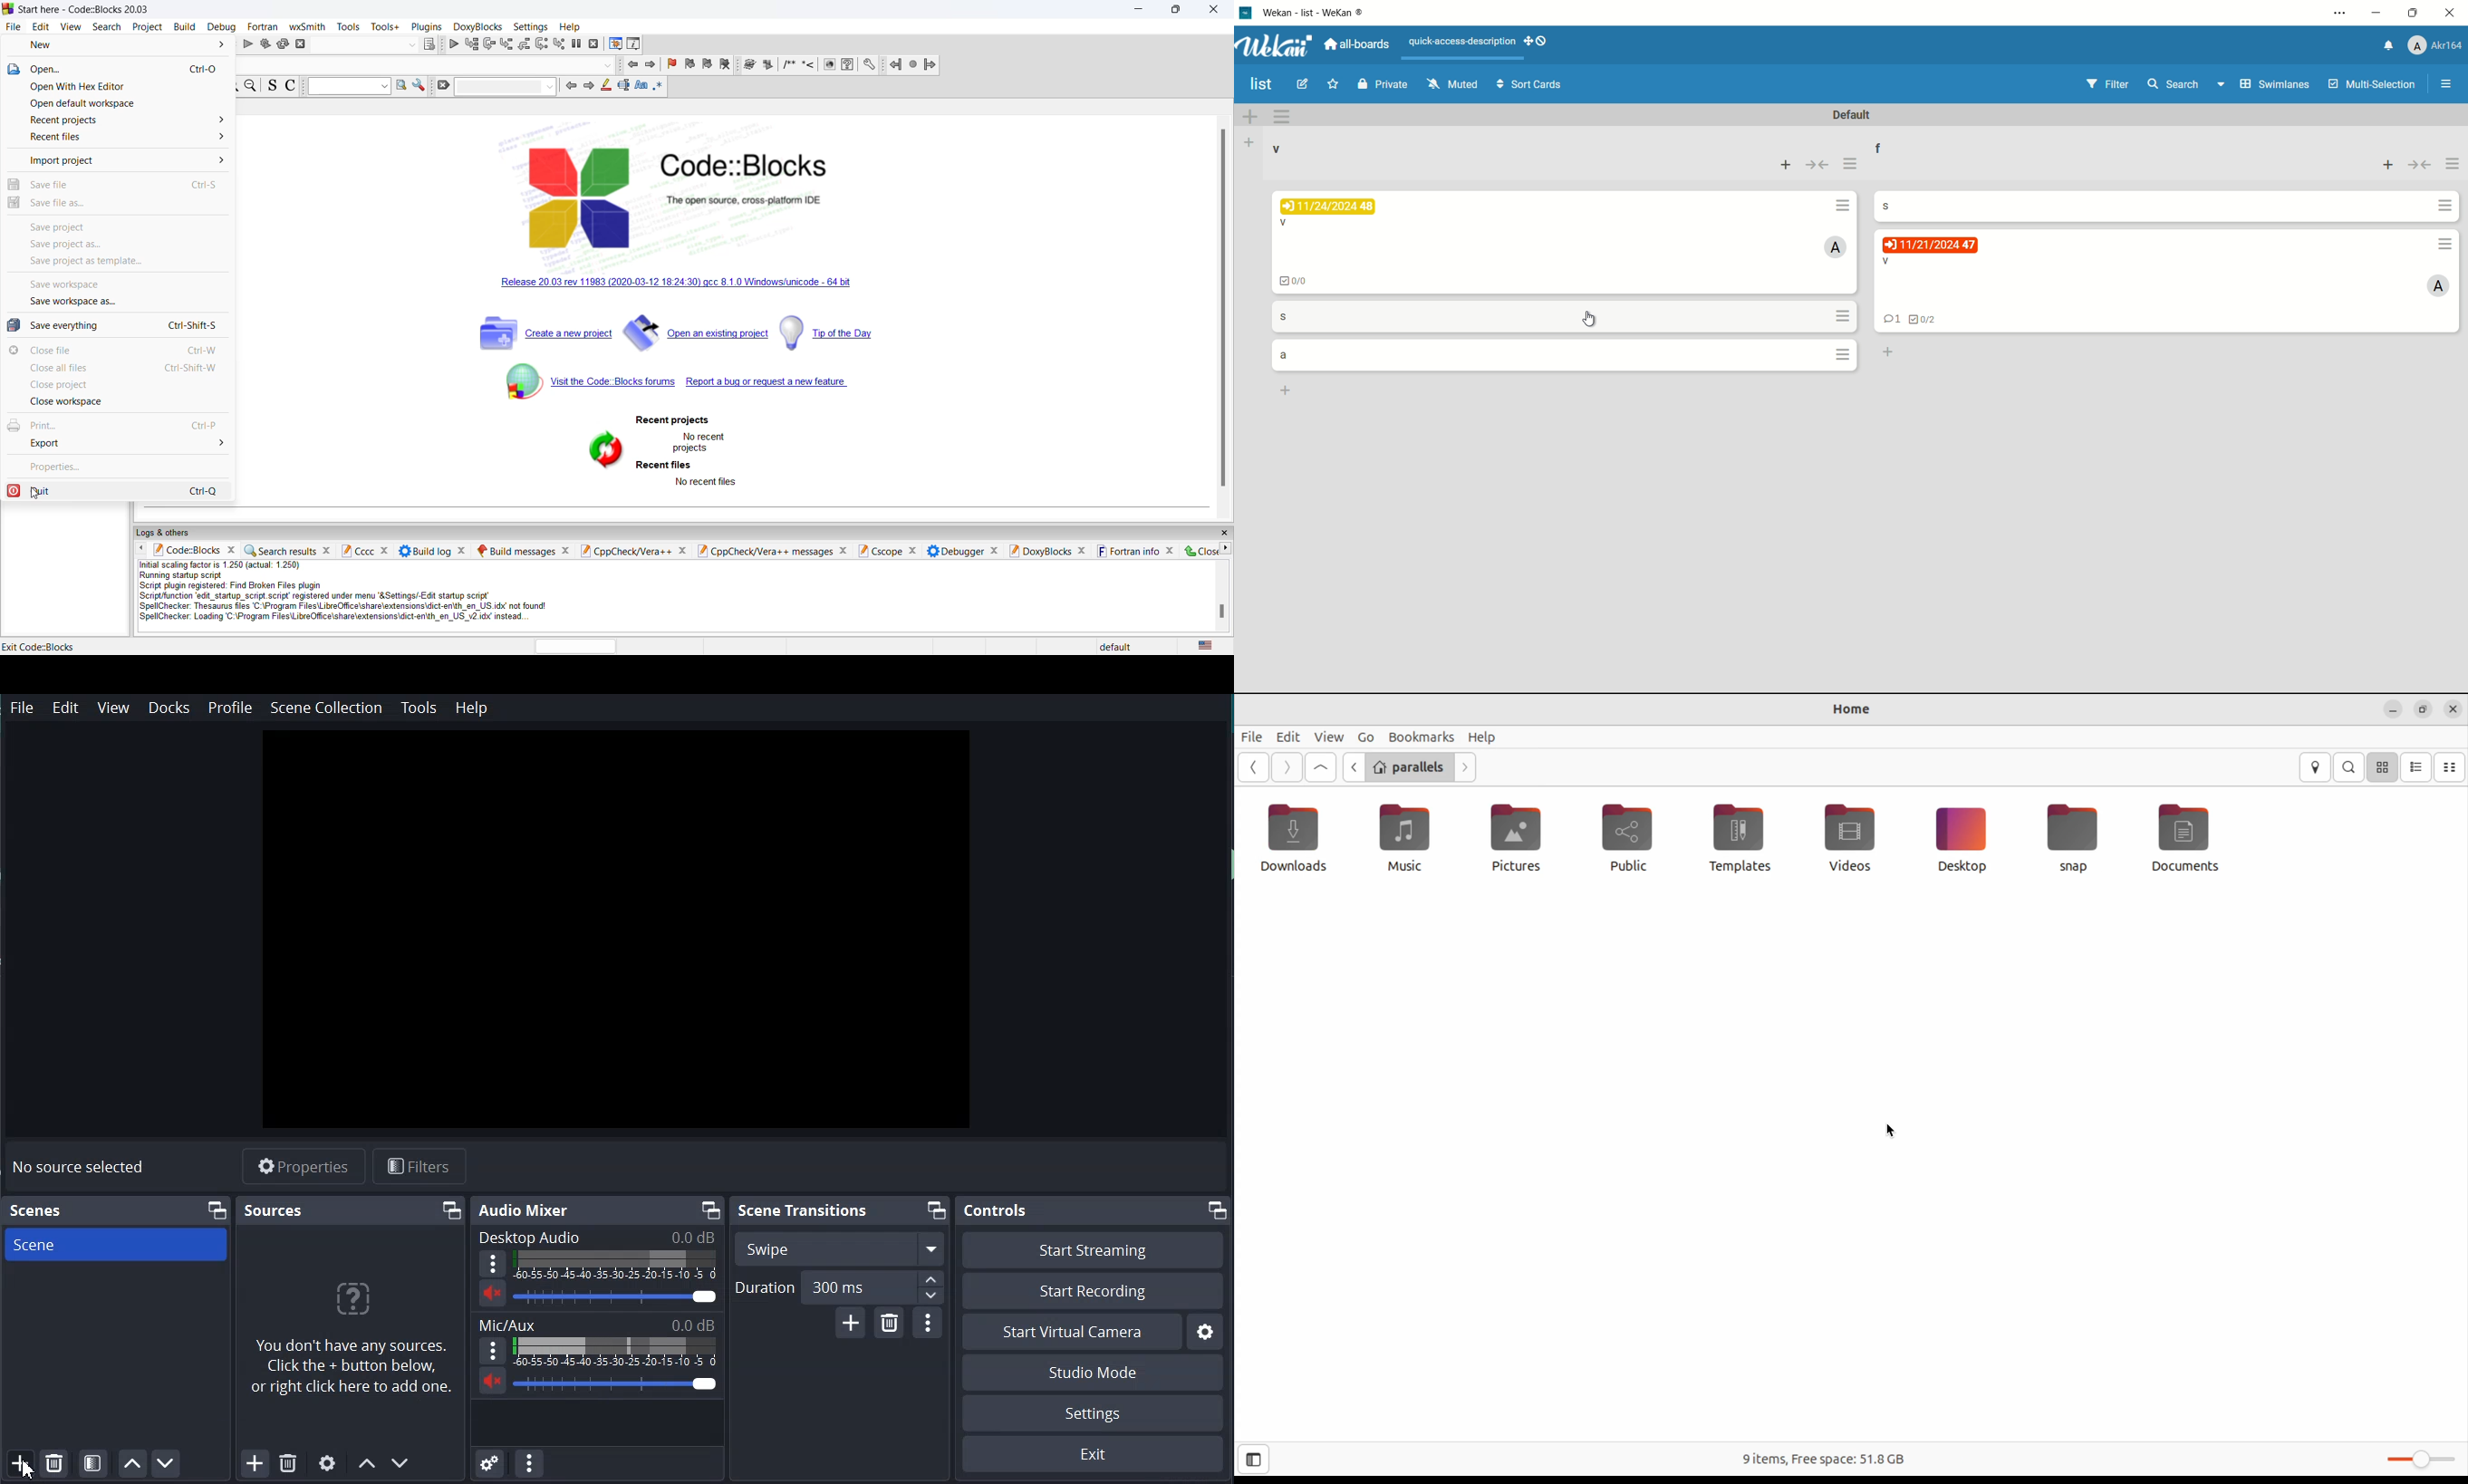  Describe the element at coordinates (809, 65) in the screenshot. I see `less than` at that location.